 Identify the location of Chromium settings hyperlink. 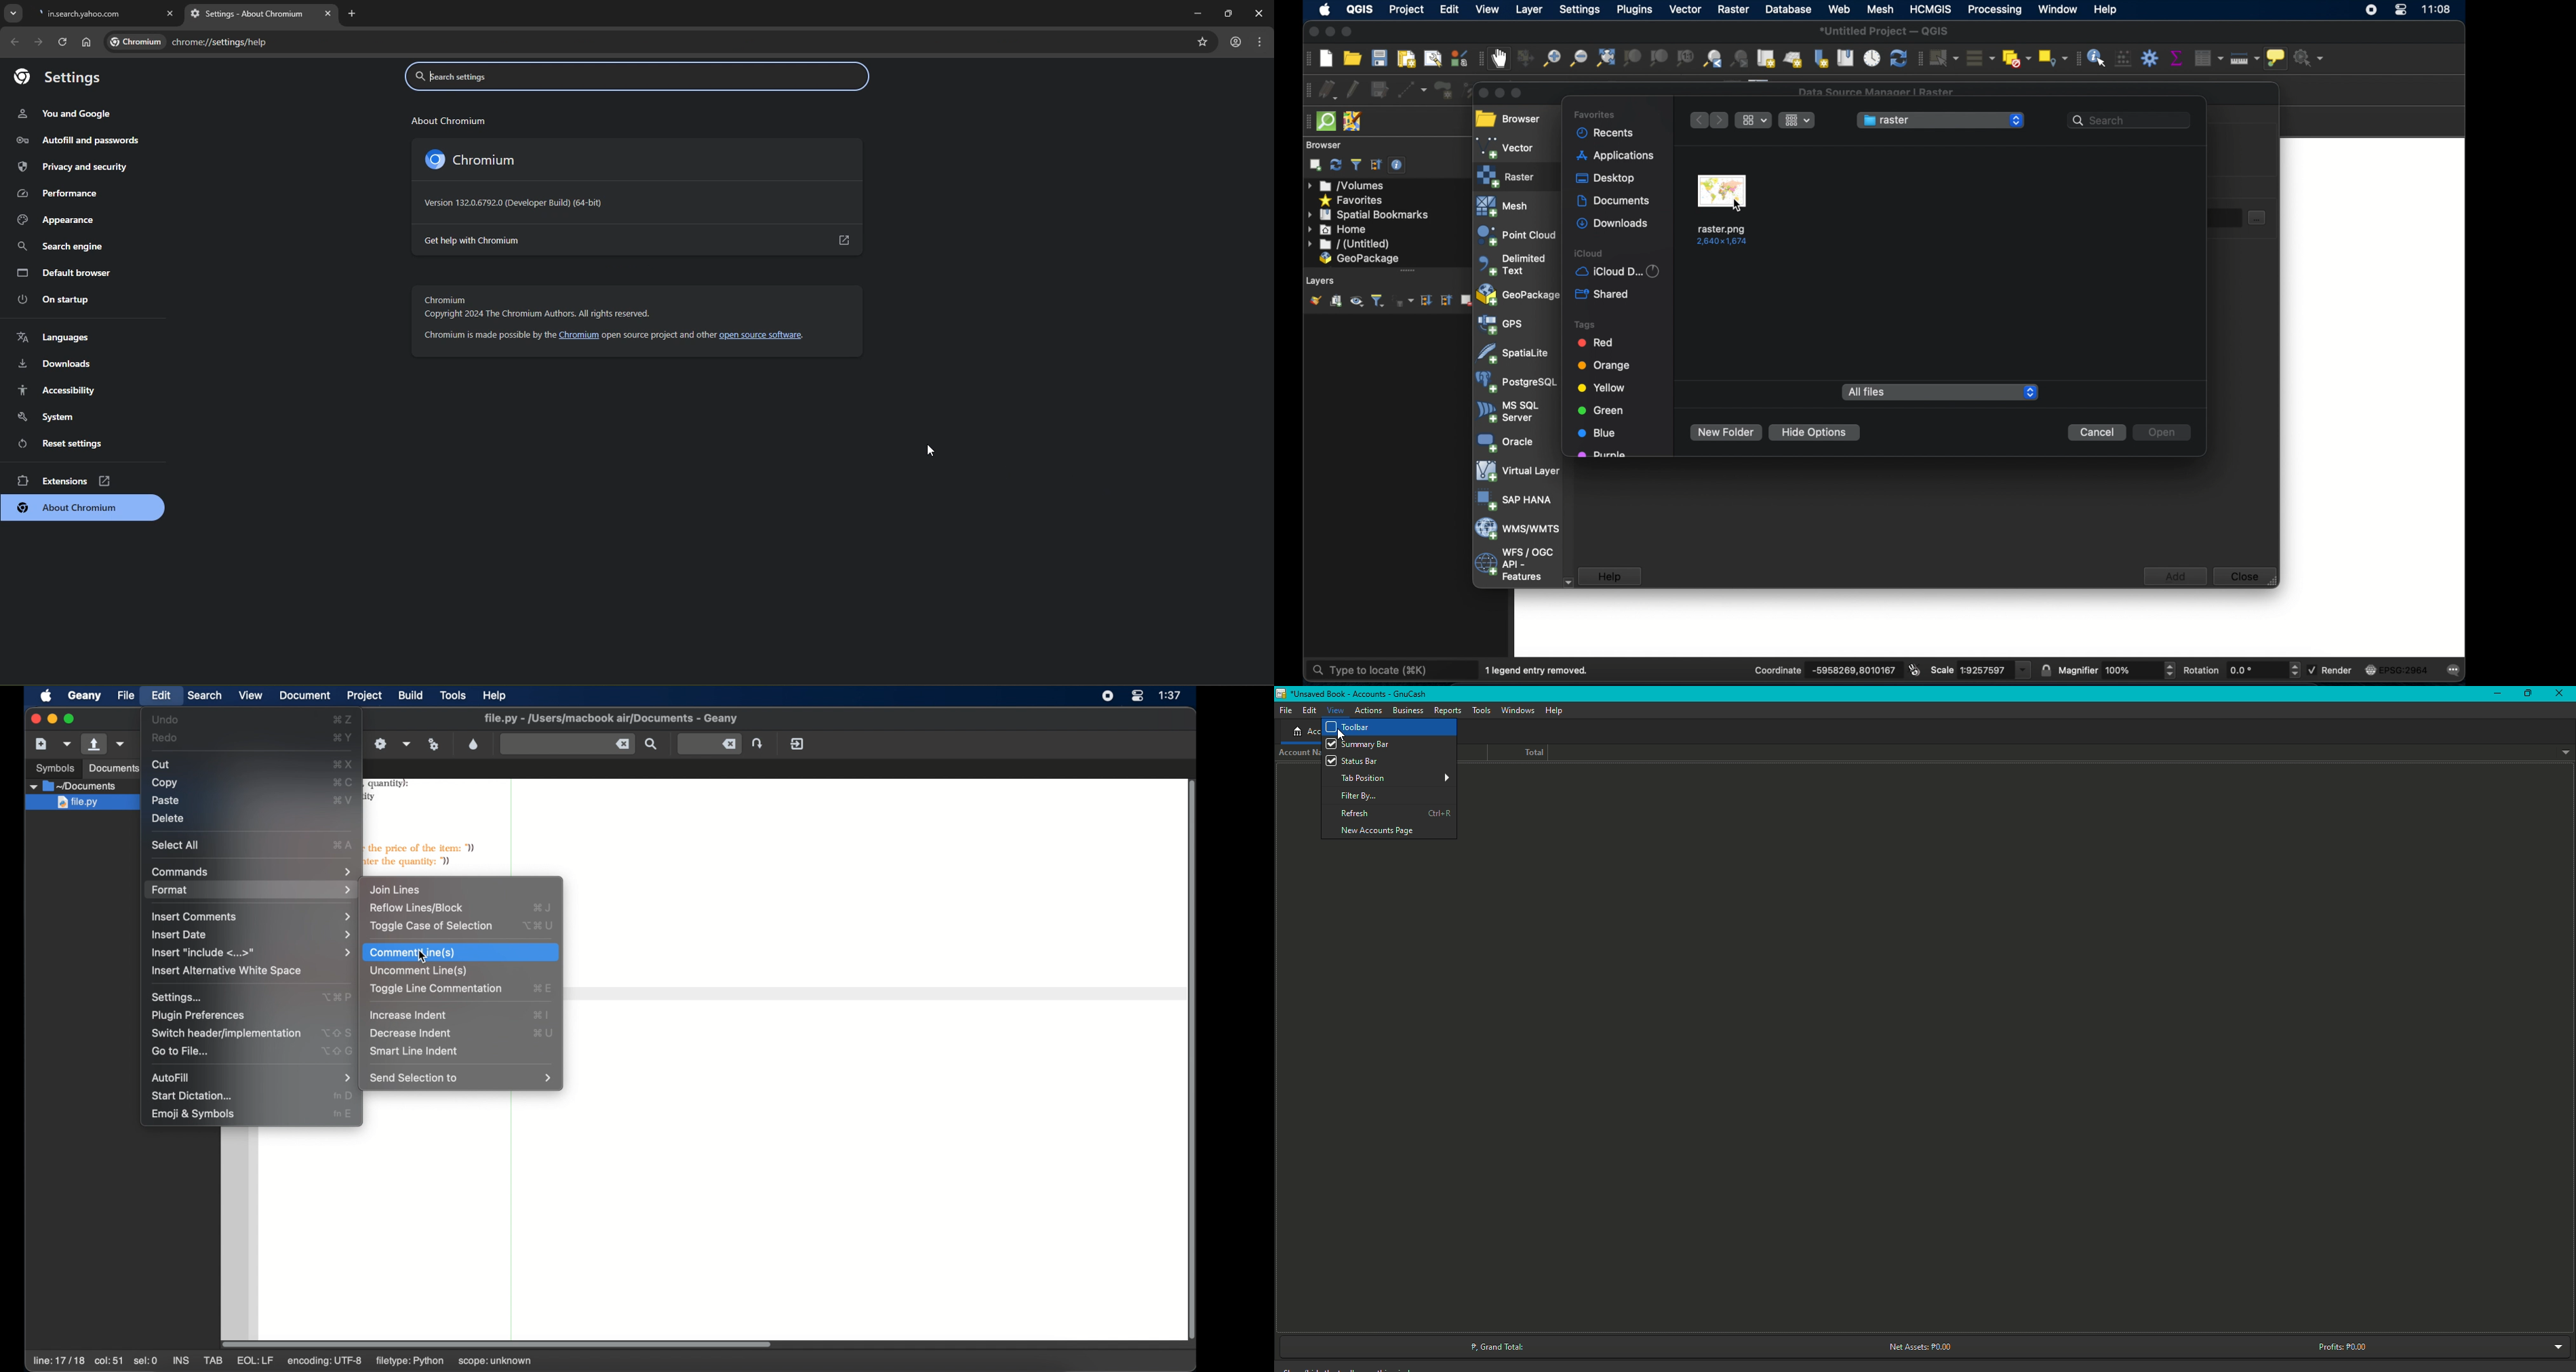
(188, 42).